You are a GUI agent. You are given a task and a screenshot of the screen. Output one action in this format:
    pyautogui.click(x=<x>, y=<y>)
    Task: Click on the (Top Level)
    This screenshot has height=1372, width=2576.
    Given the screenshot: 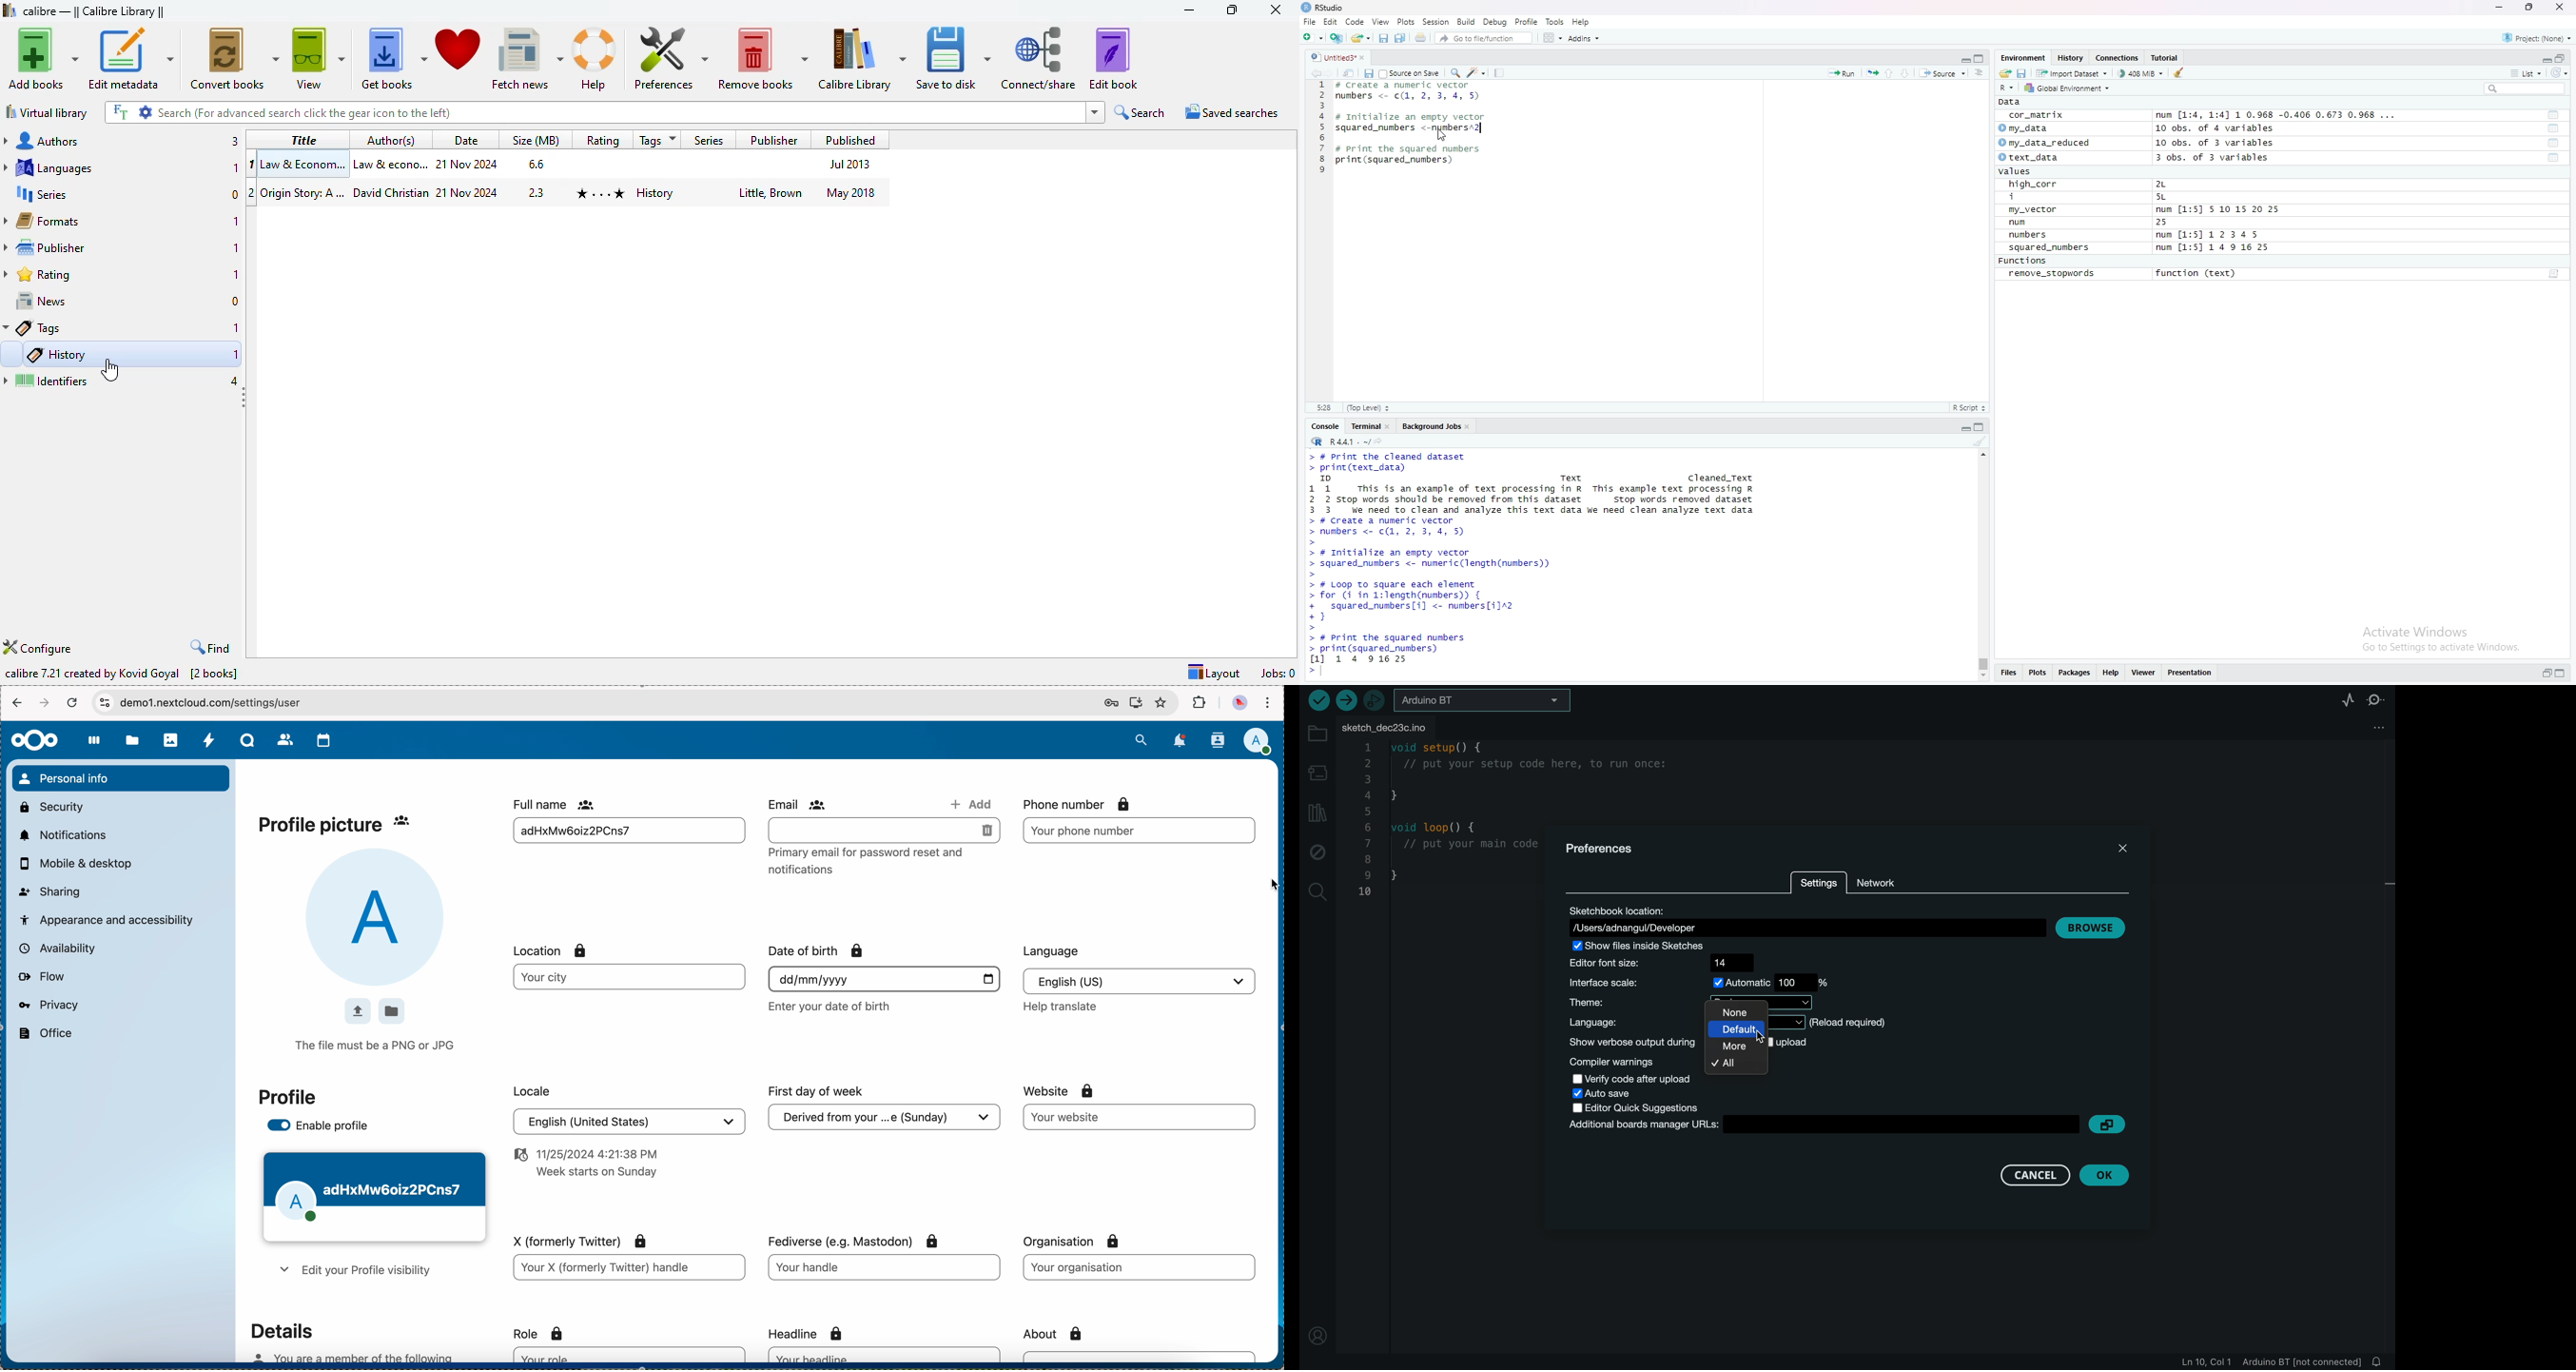 What is the action you would take?
    pyautogui.click(x=1368, y=408)
    